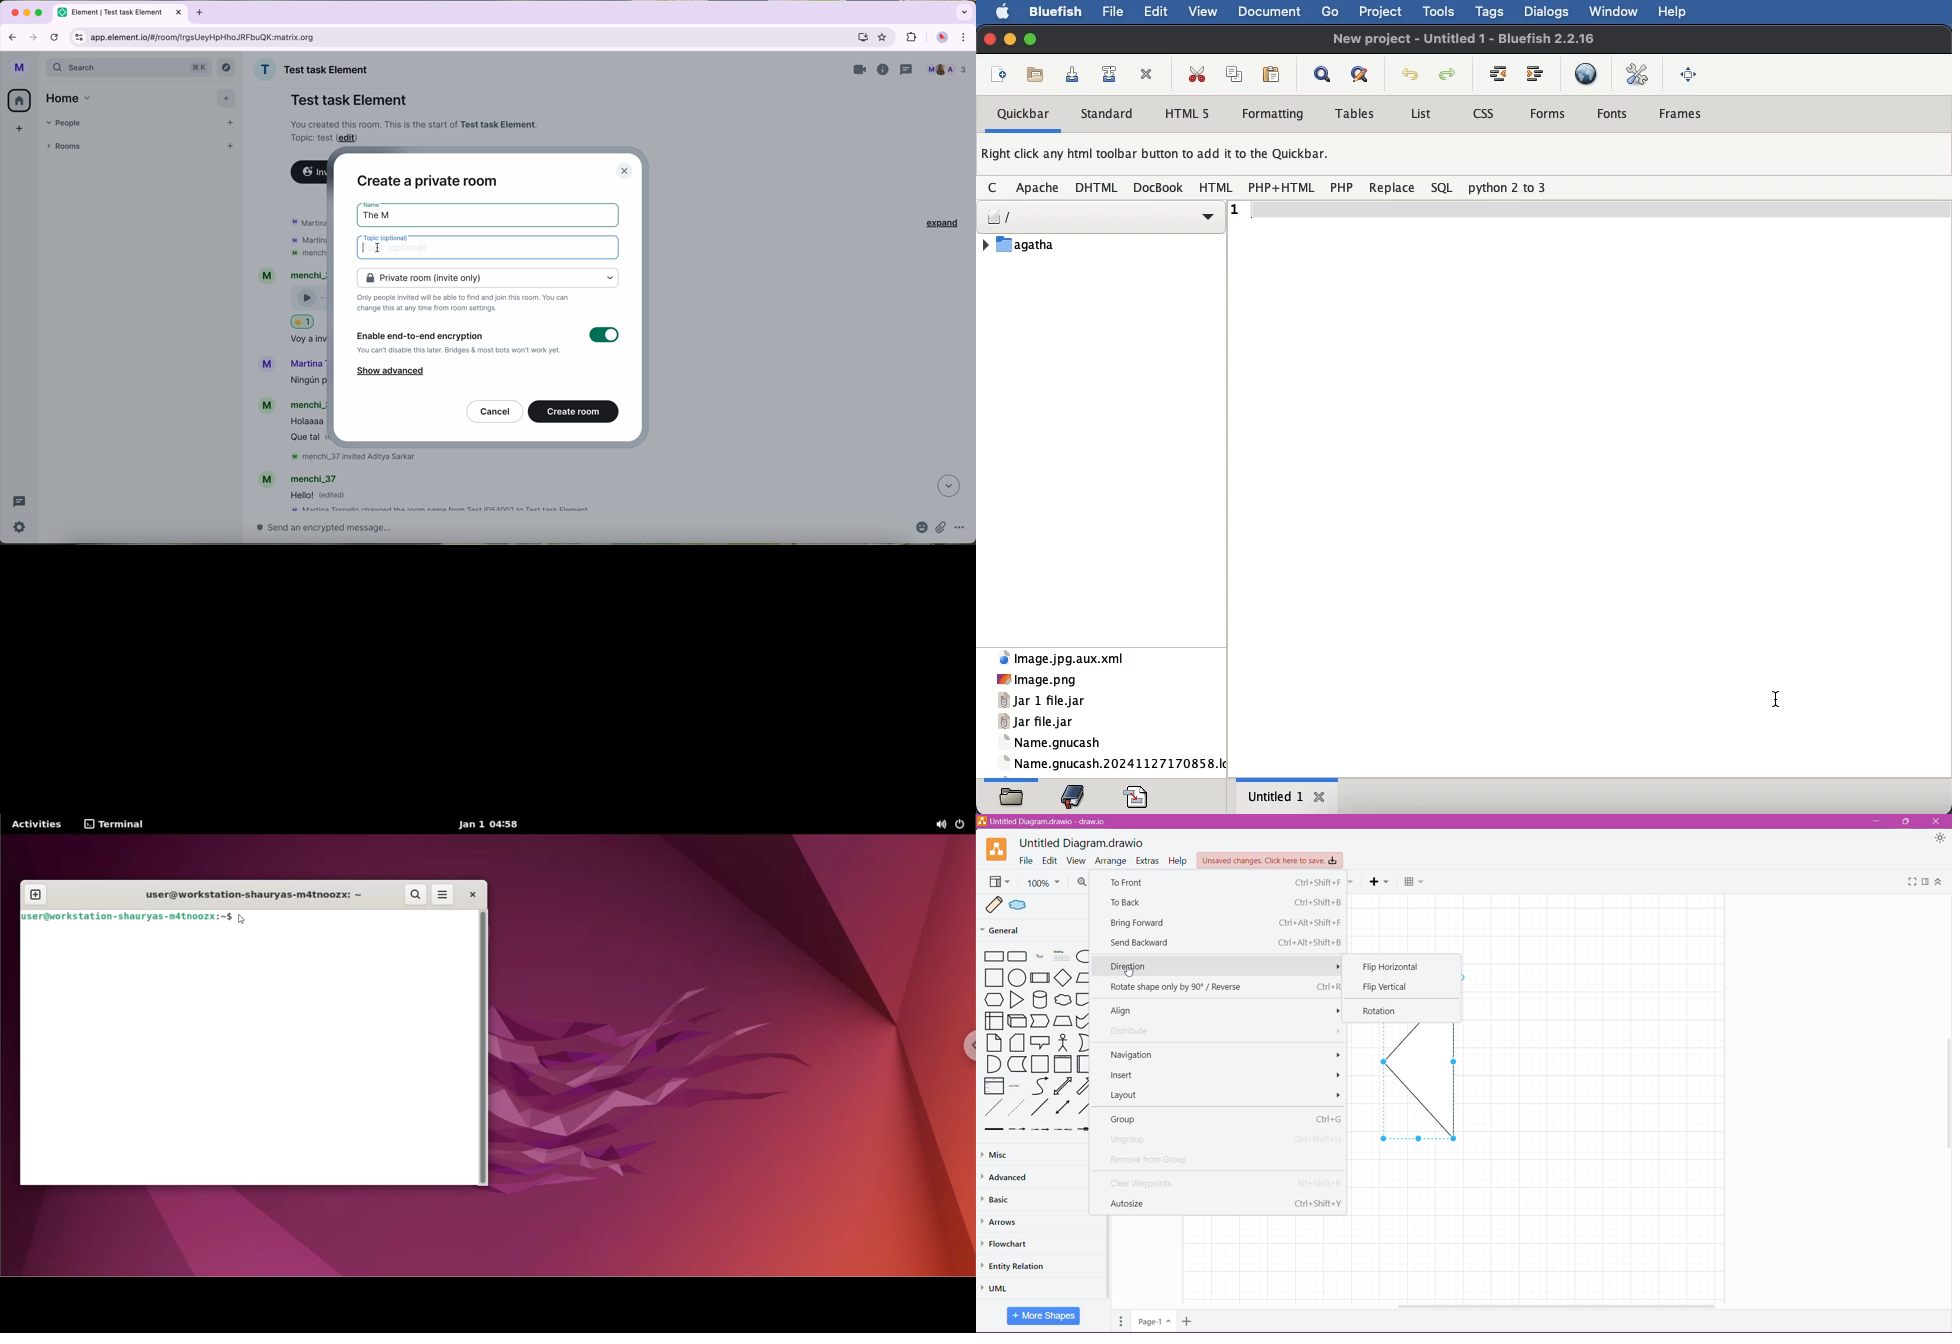 Image resolution: width=1960 pixels, height=1344 pixels. What do you see at coordinates (303, 478) in the screenshot?
I see `account` at bounding box center [303, 478].